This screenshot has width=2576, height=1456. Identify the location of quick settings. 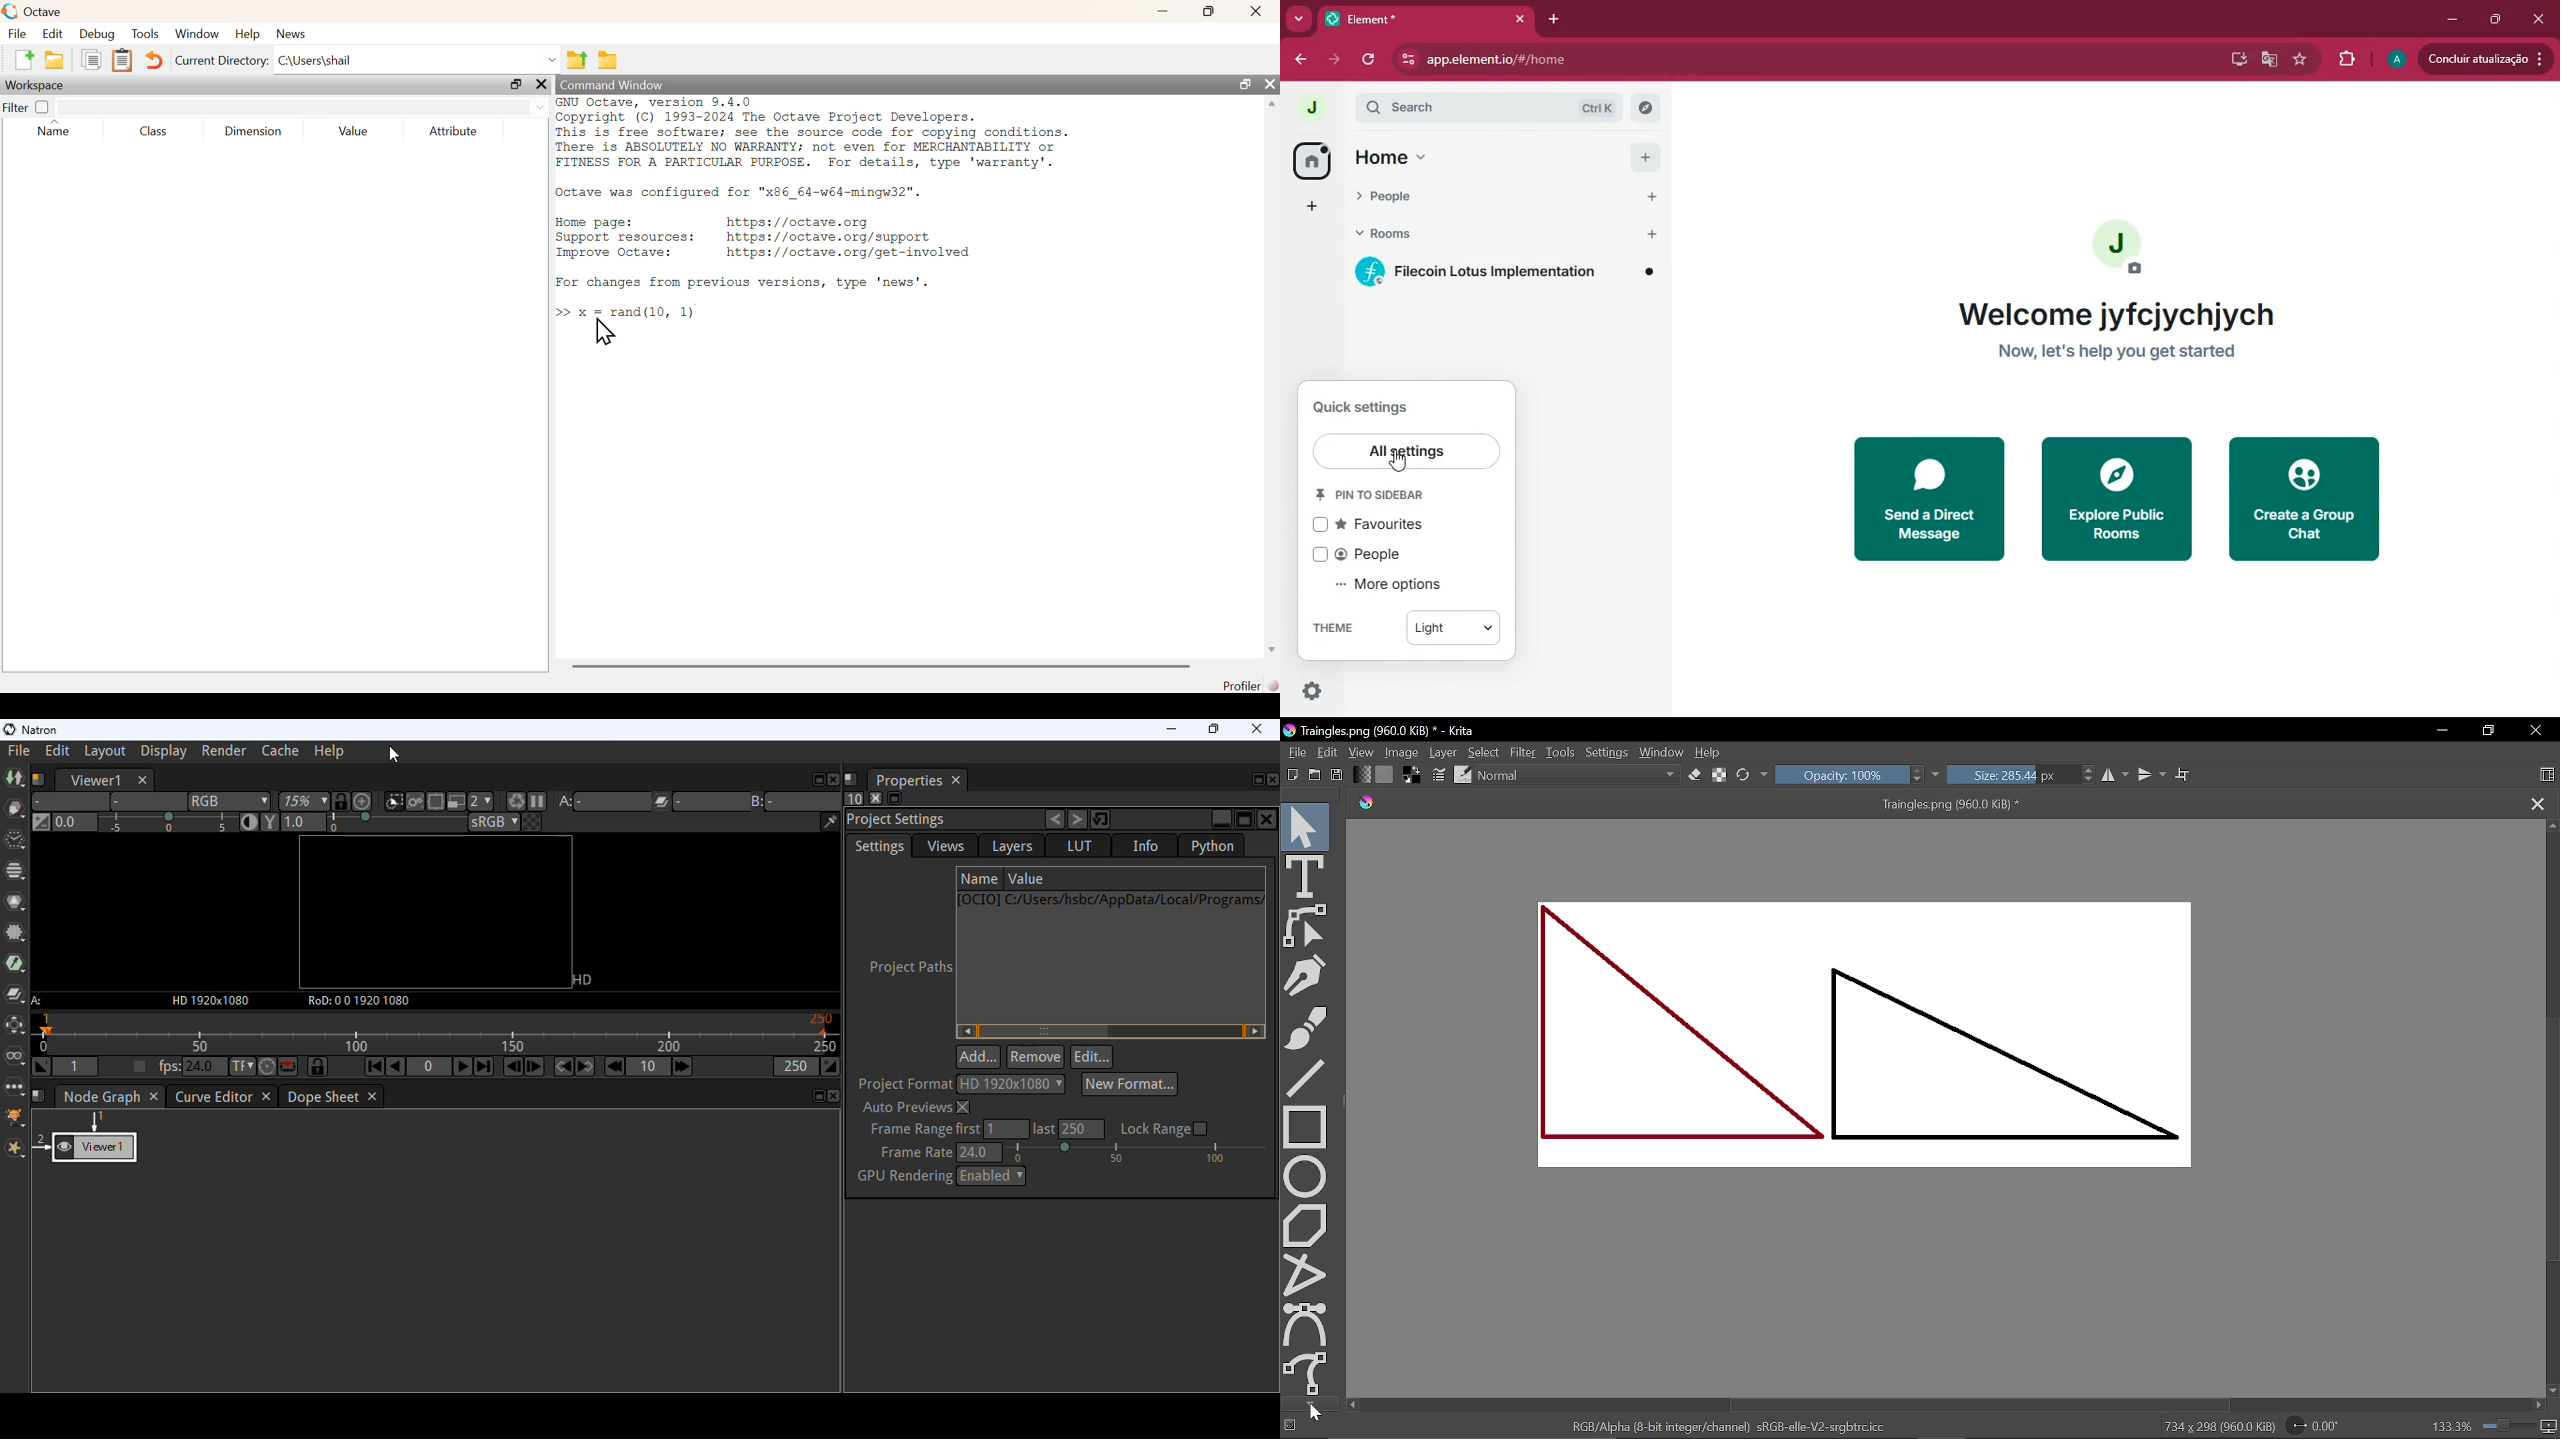
(1310, 689).